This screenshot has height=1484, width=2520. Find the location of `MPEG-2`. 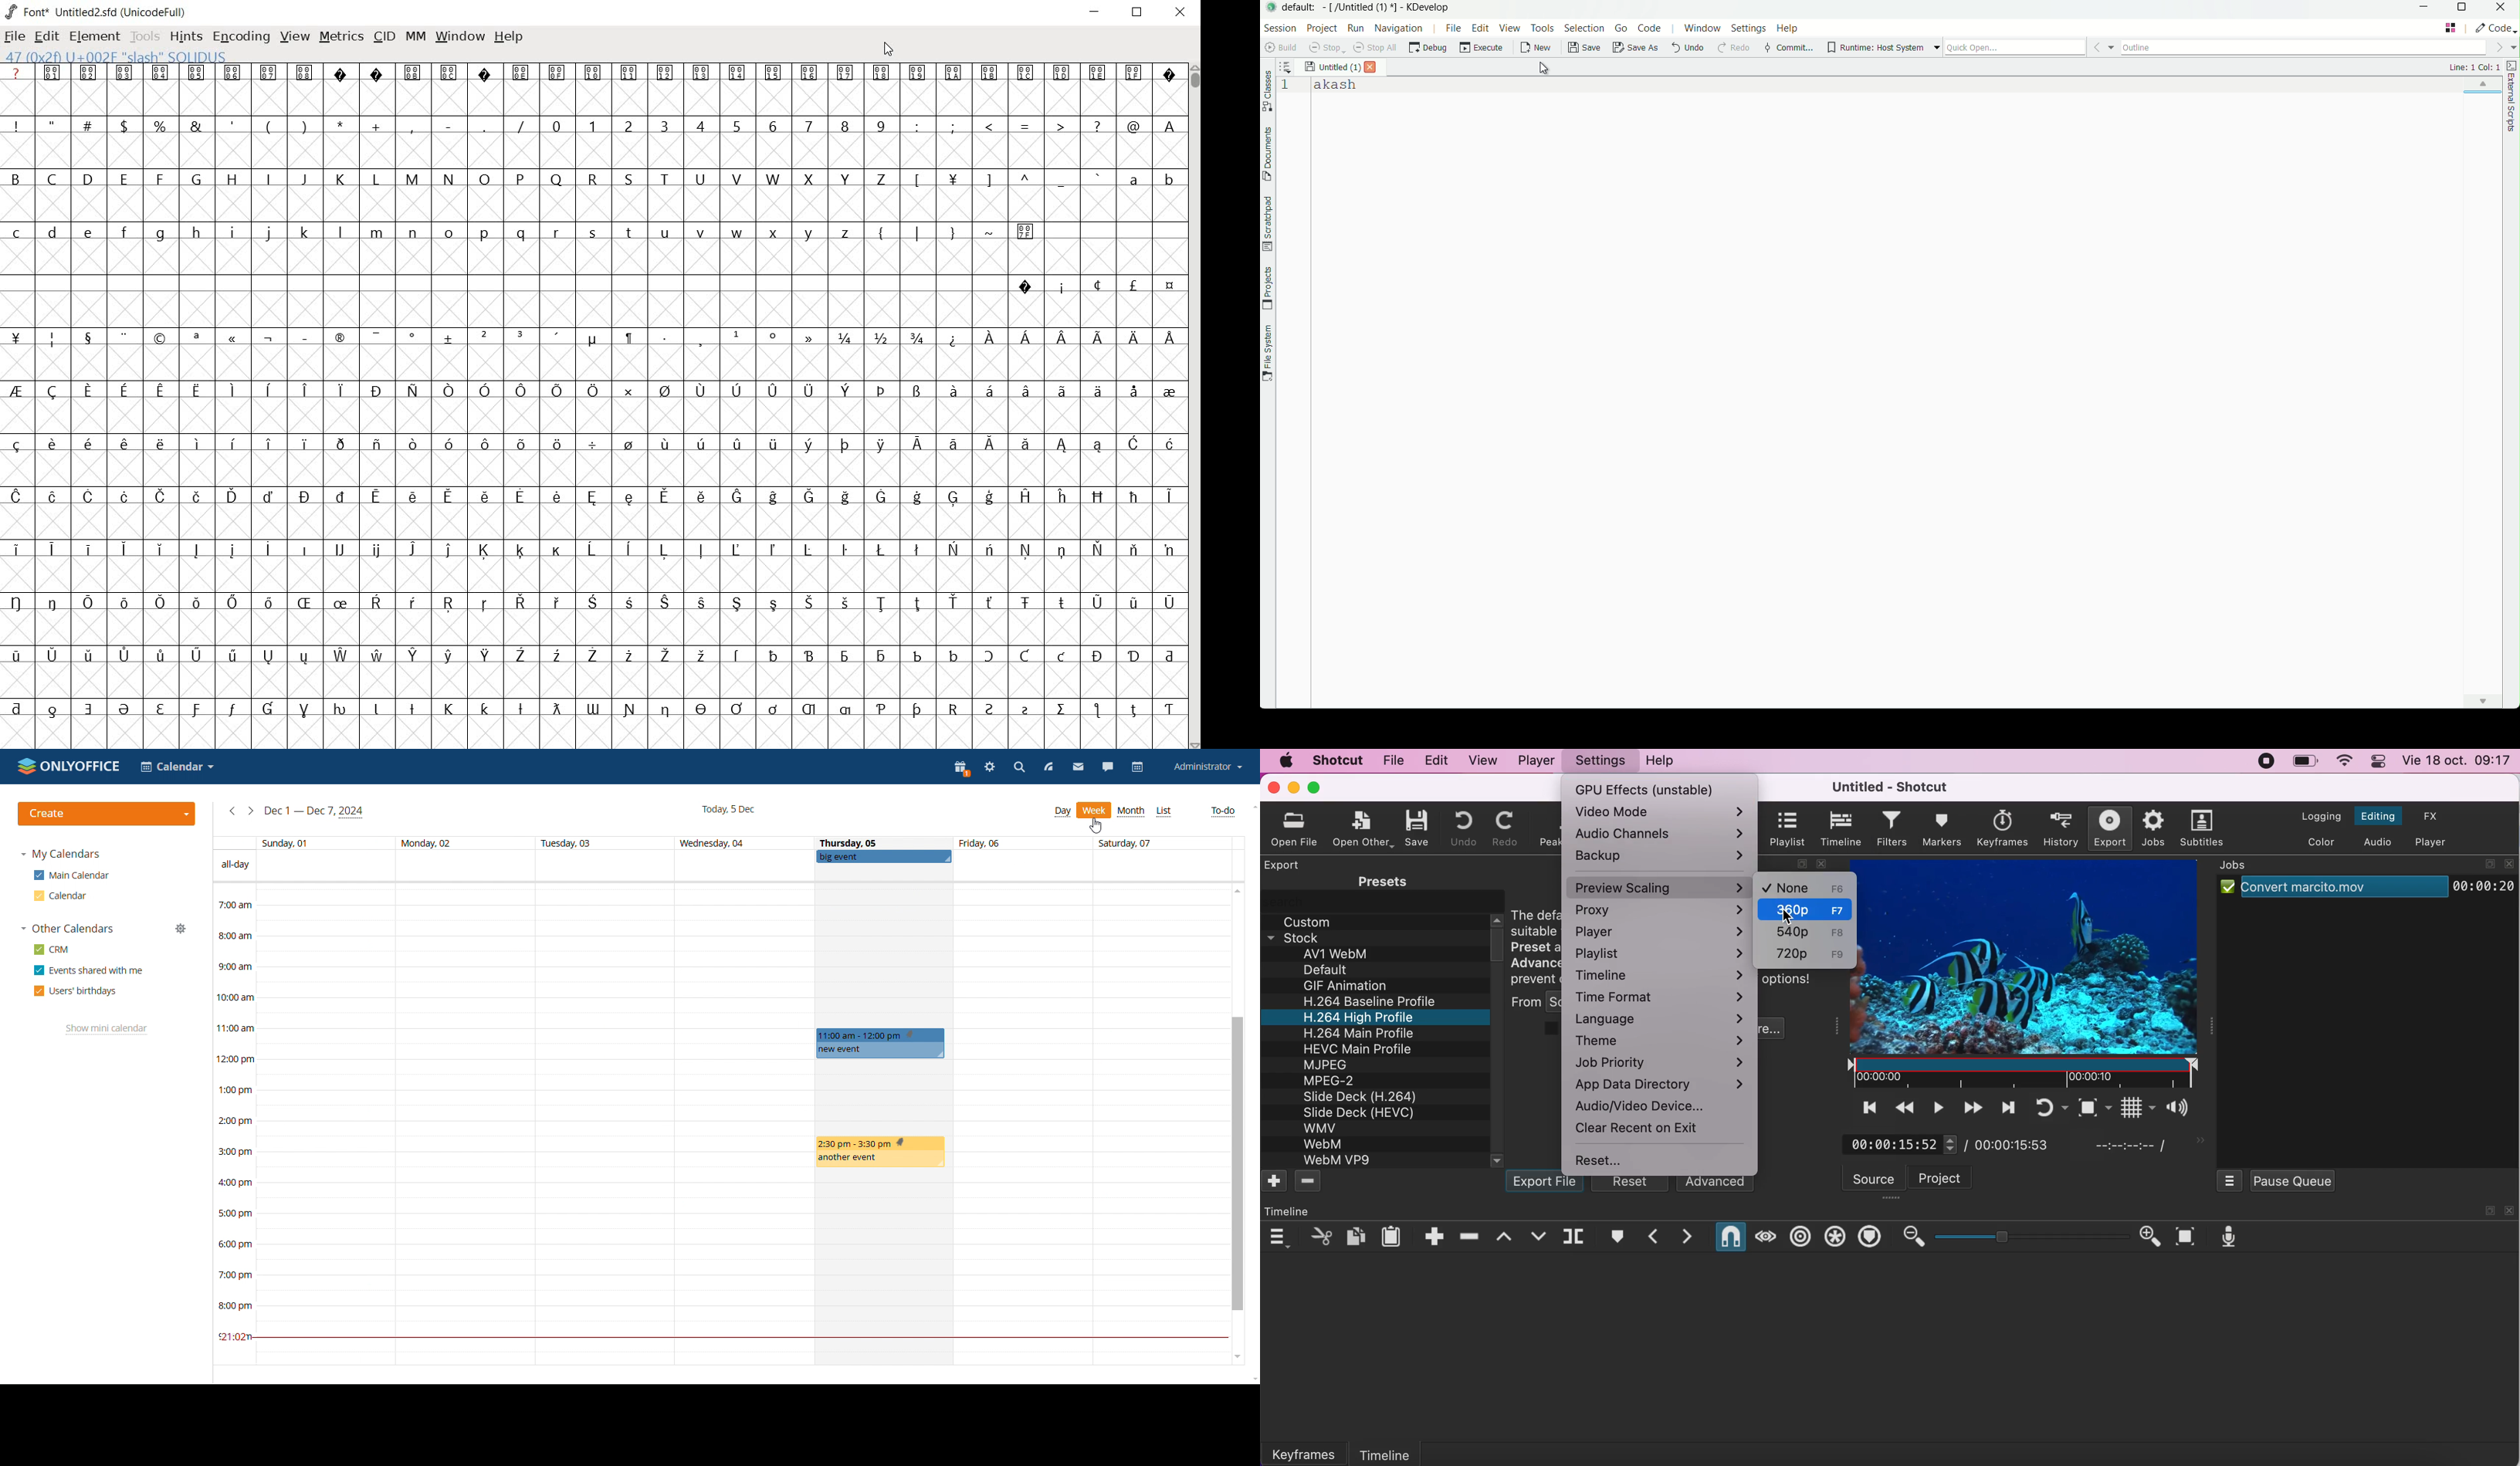

MPEG-2 is located at coordinates (1335, 1082).